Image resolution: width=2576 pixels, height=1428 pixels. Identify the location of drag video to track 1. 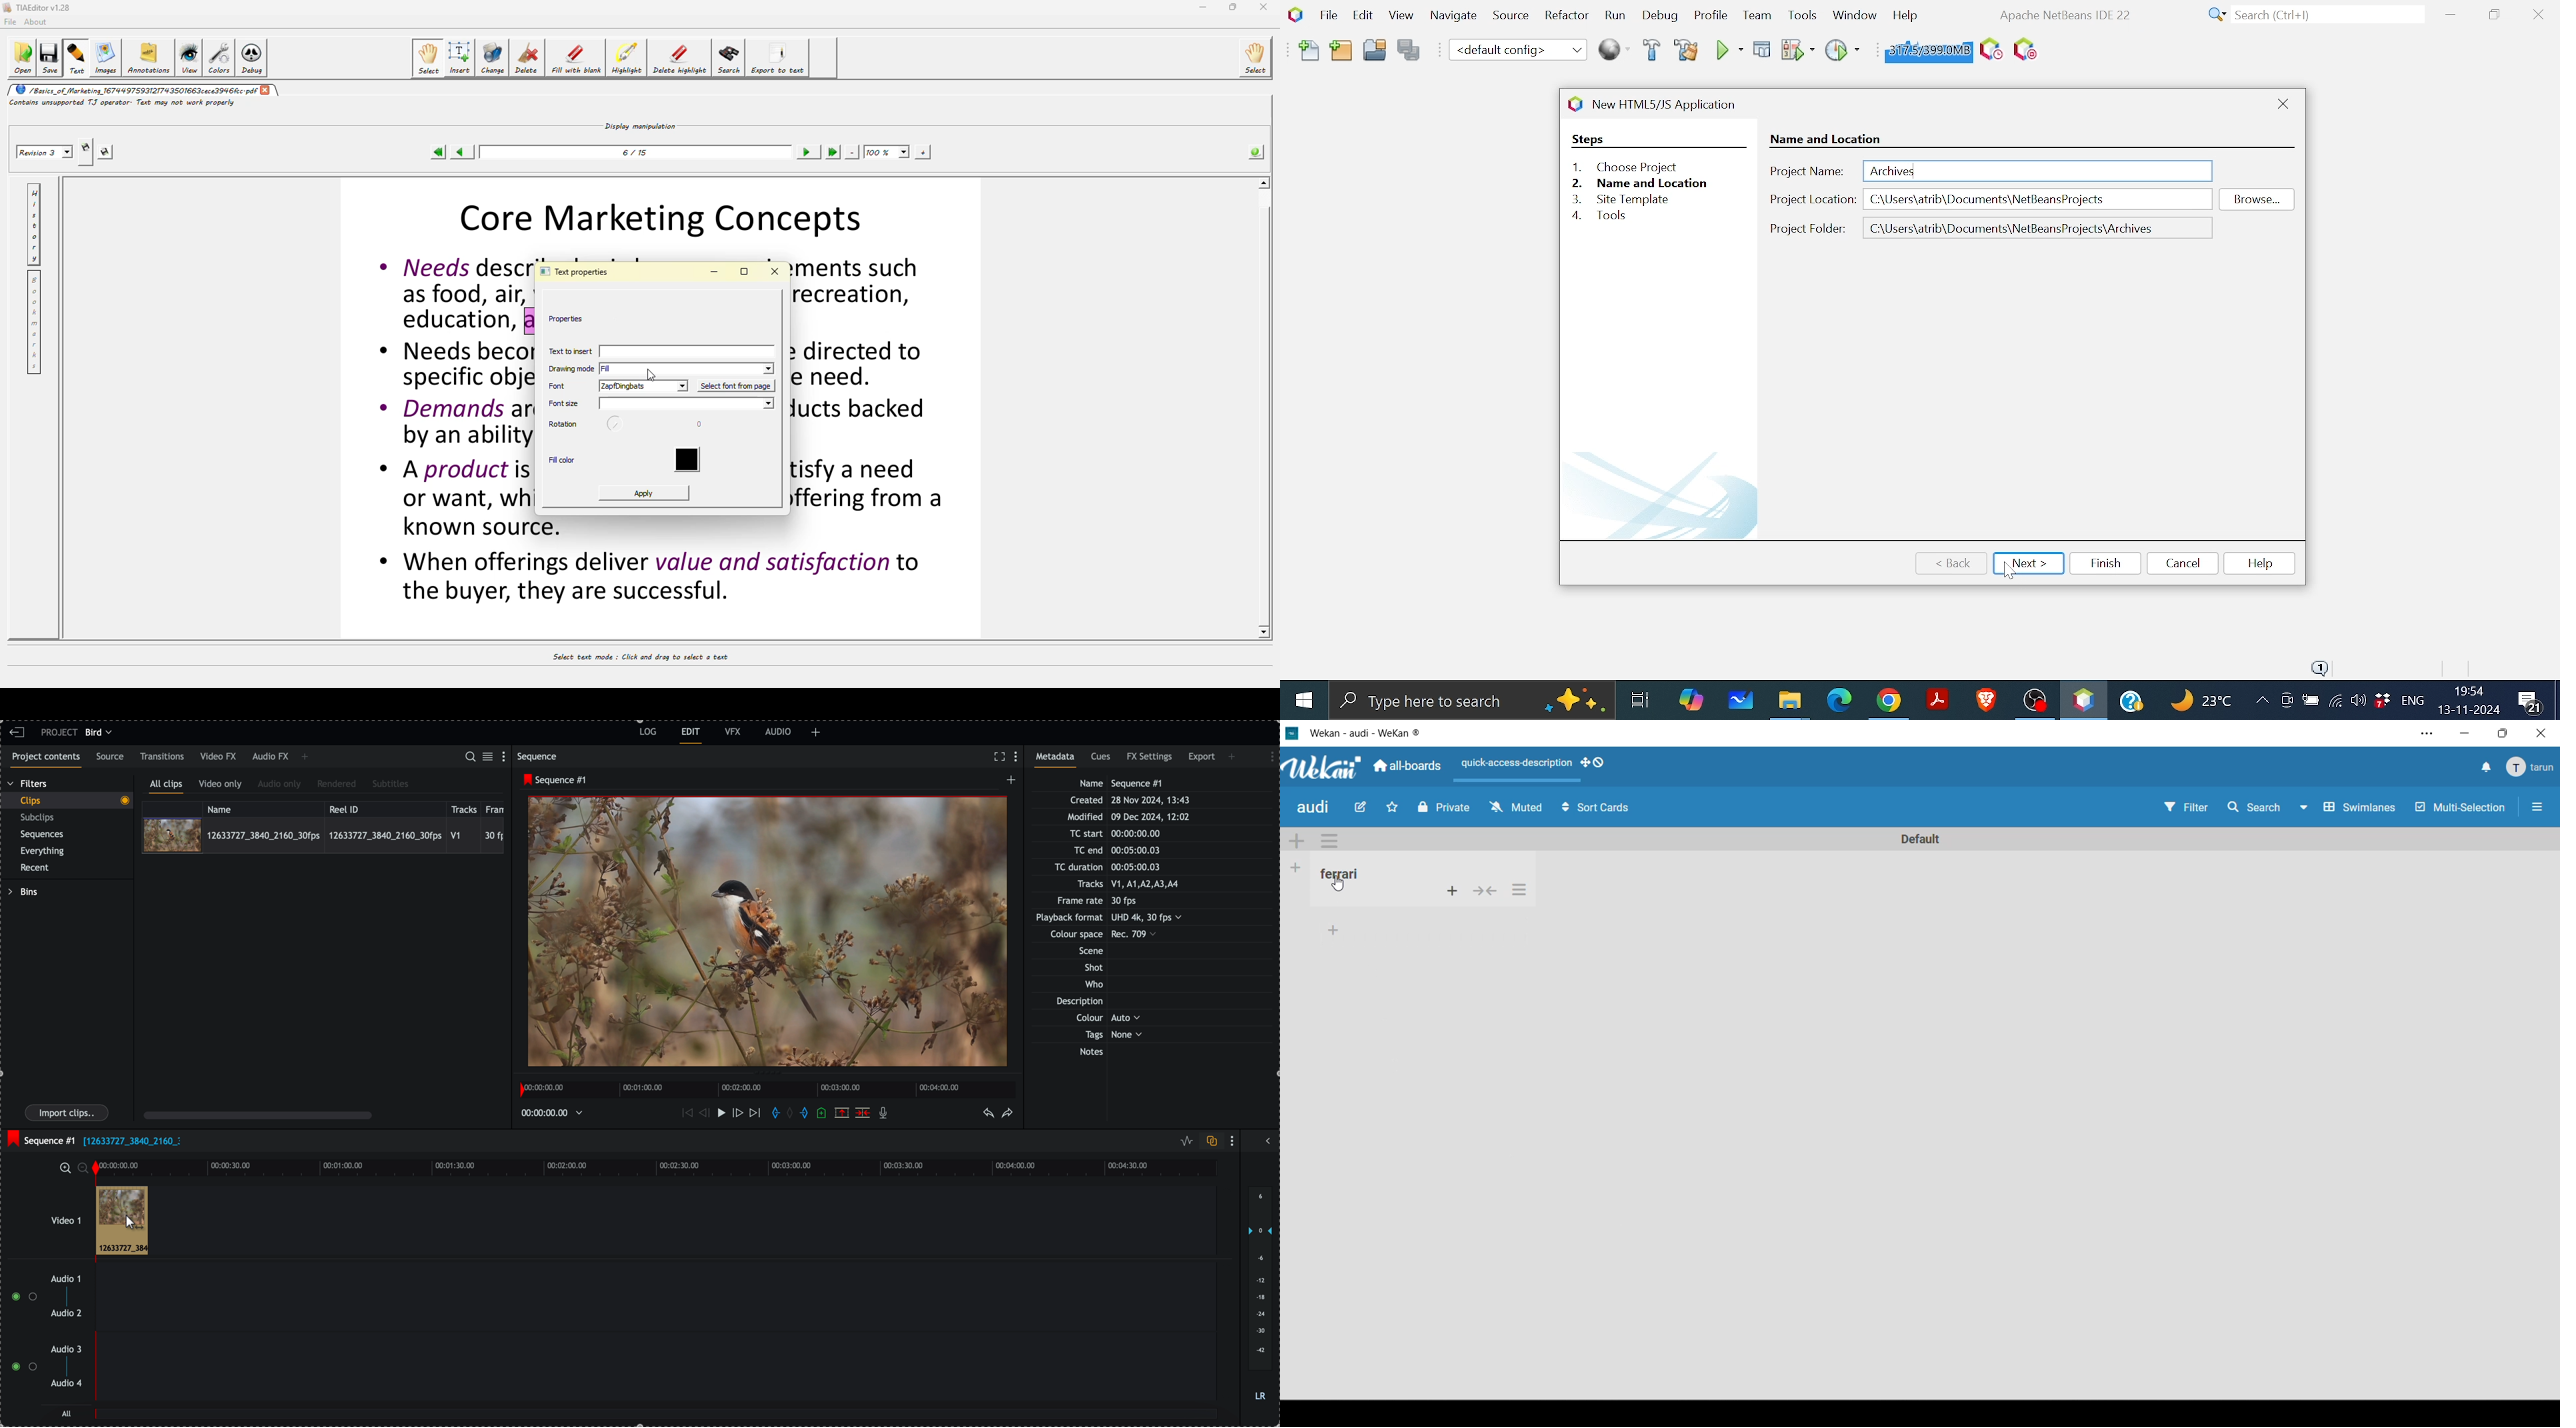
(120, 1218).